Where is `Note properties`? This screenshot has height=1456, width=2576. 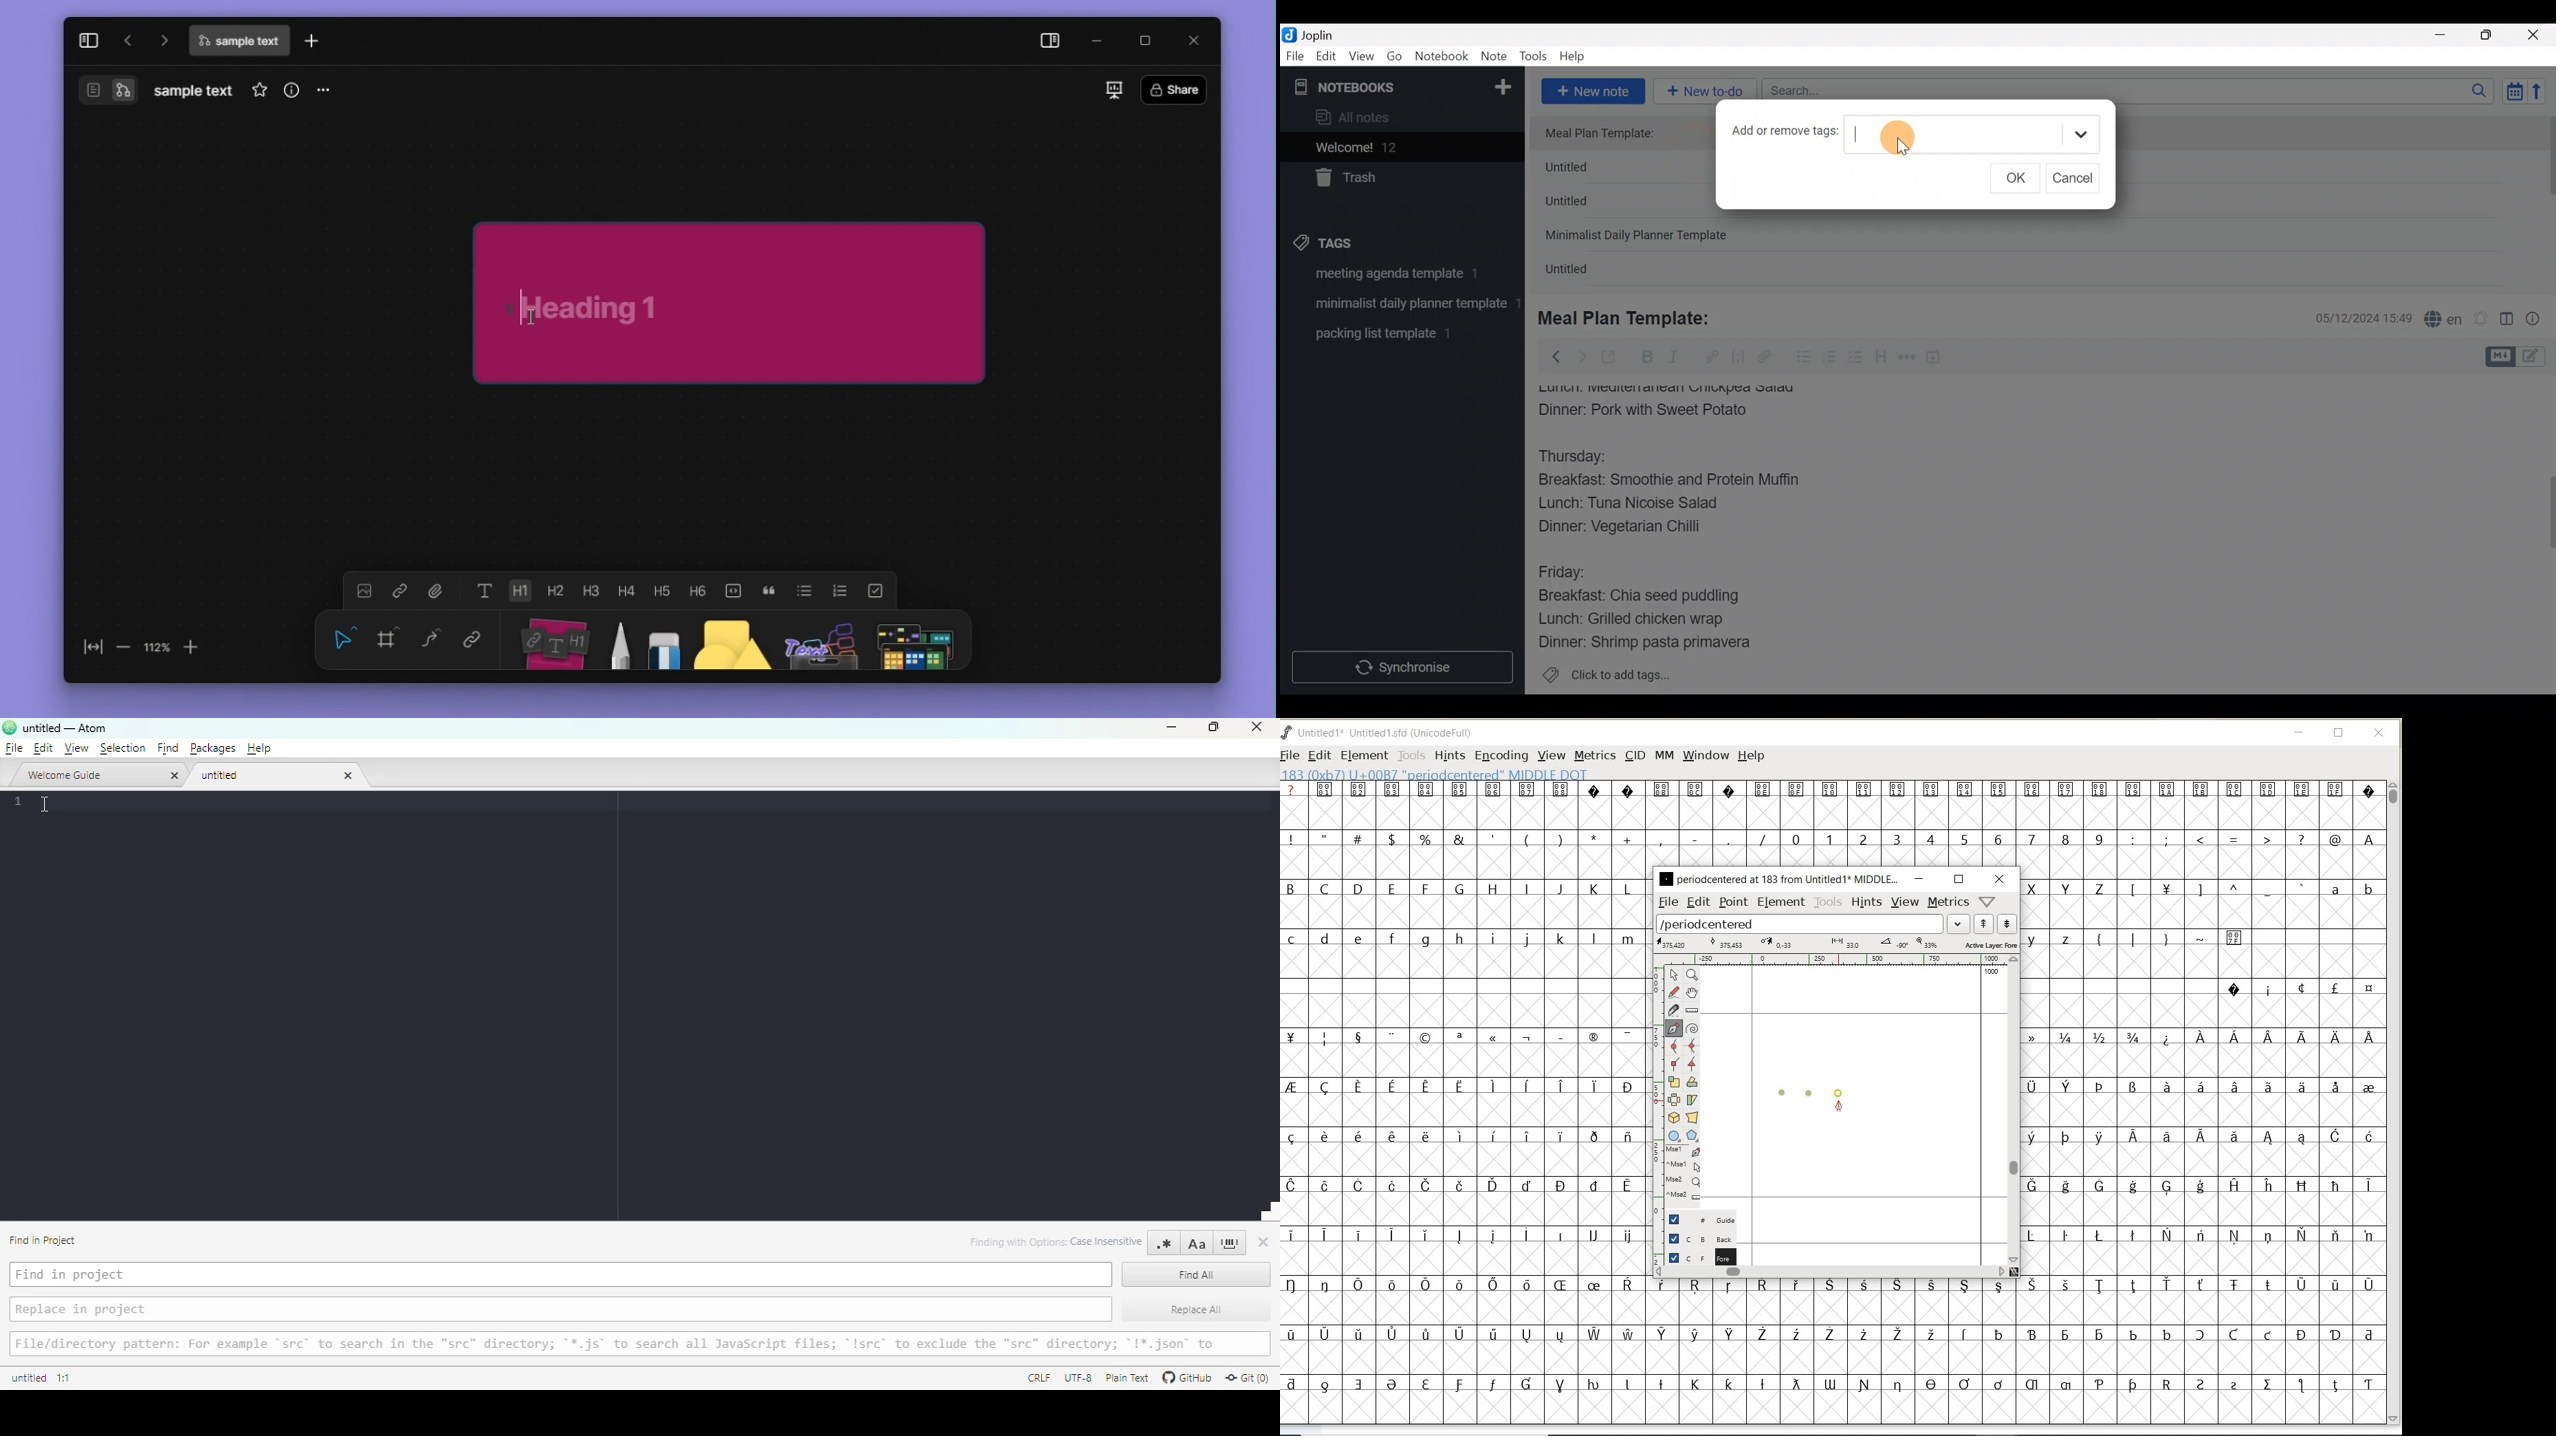 Note properties is located at coordinates (2539, 320).